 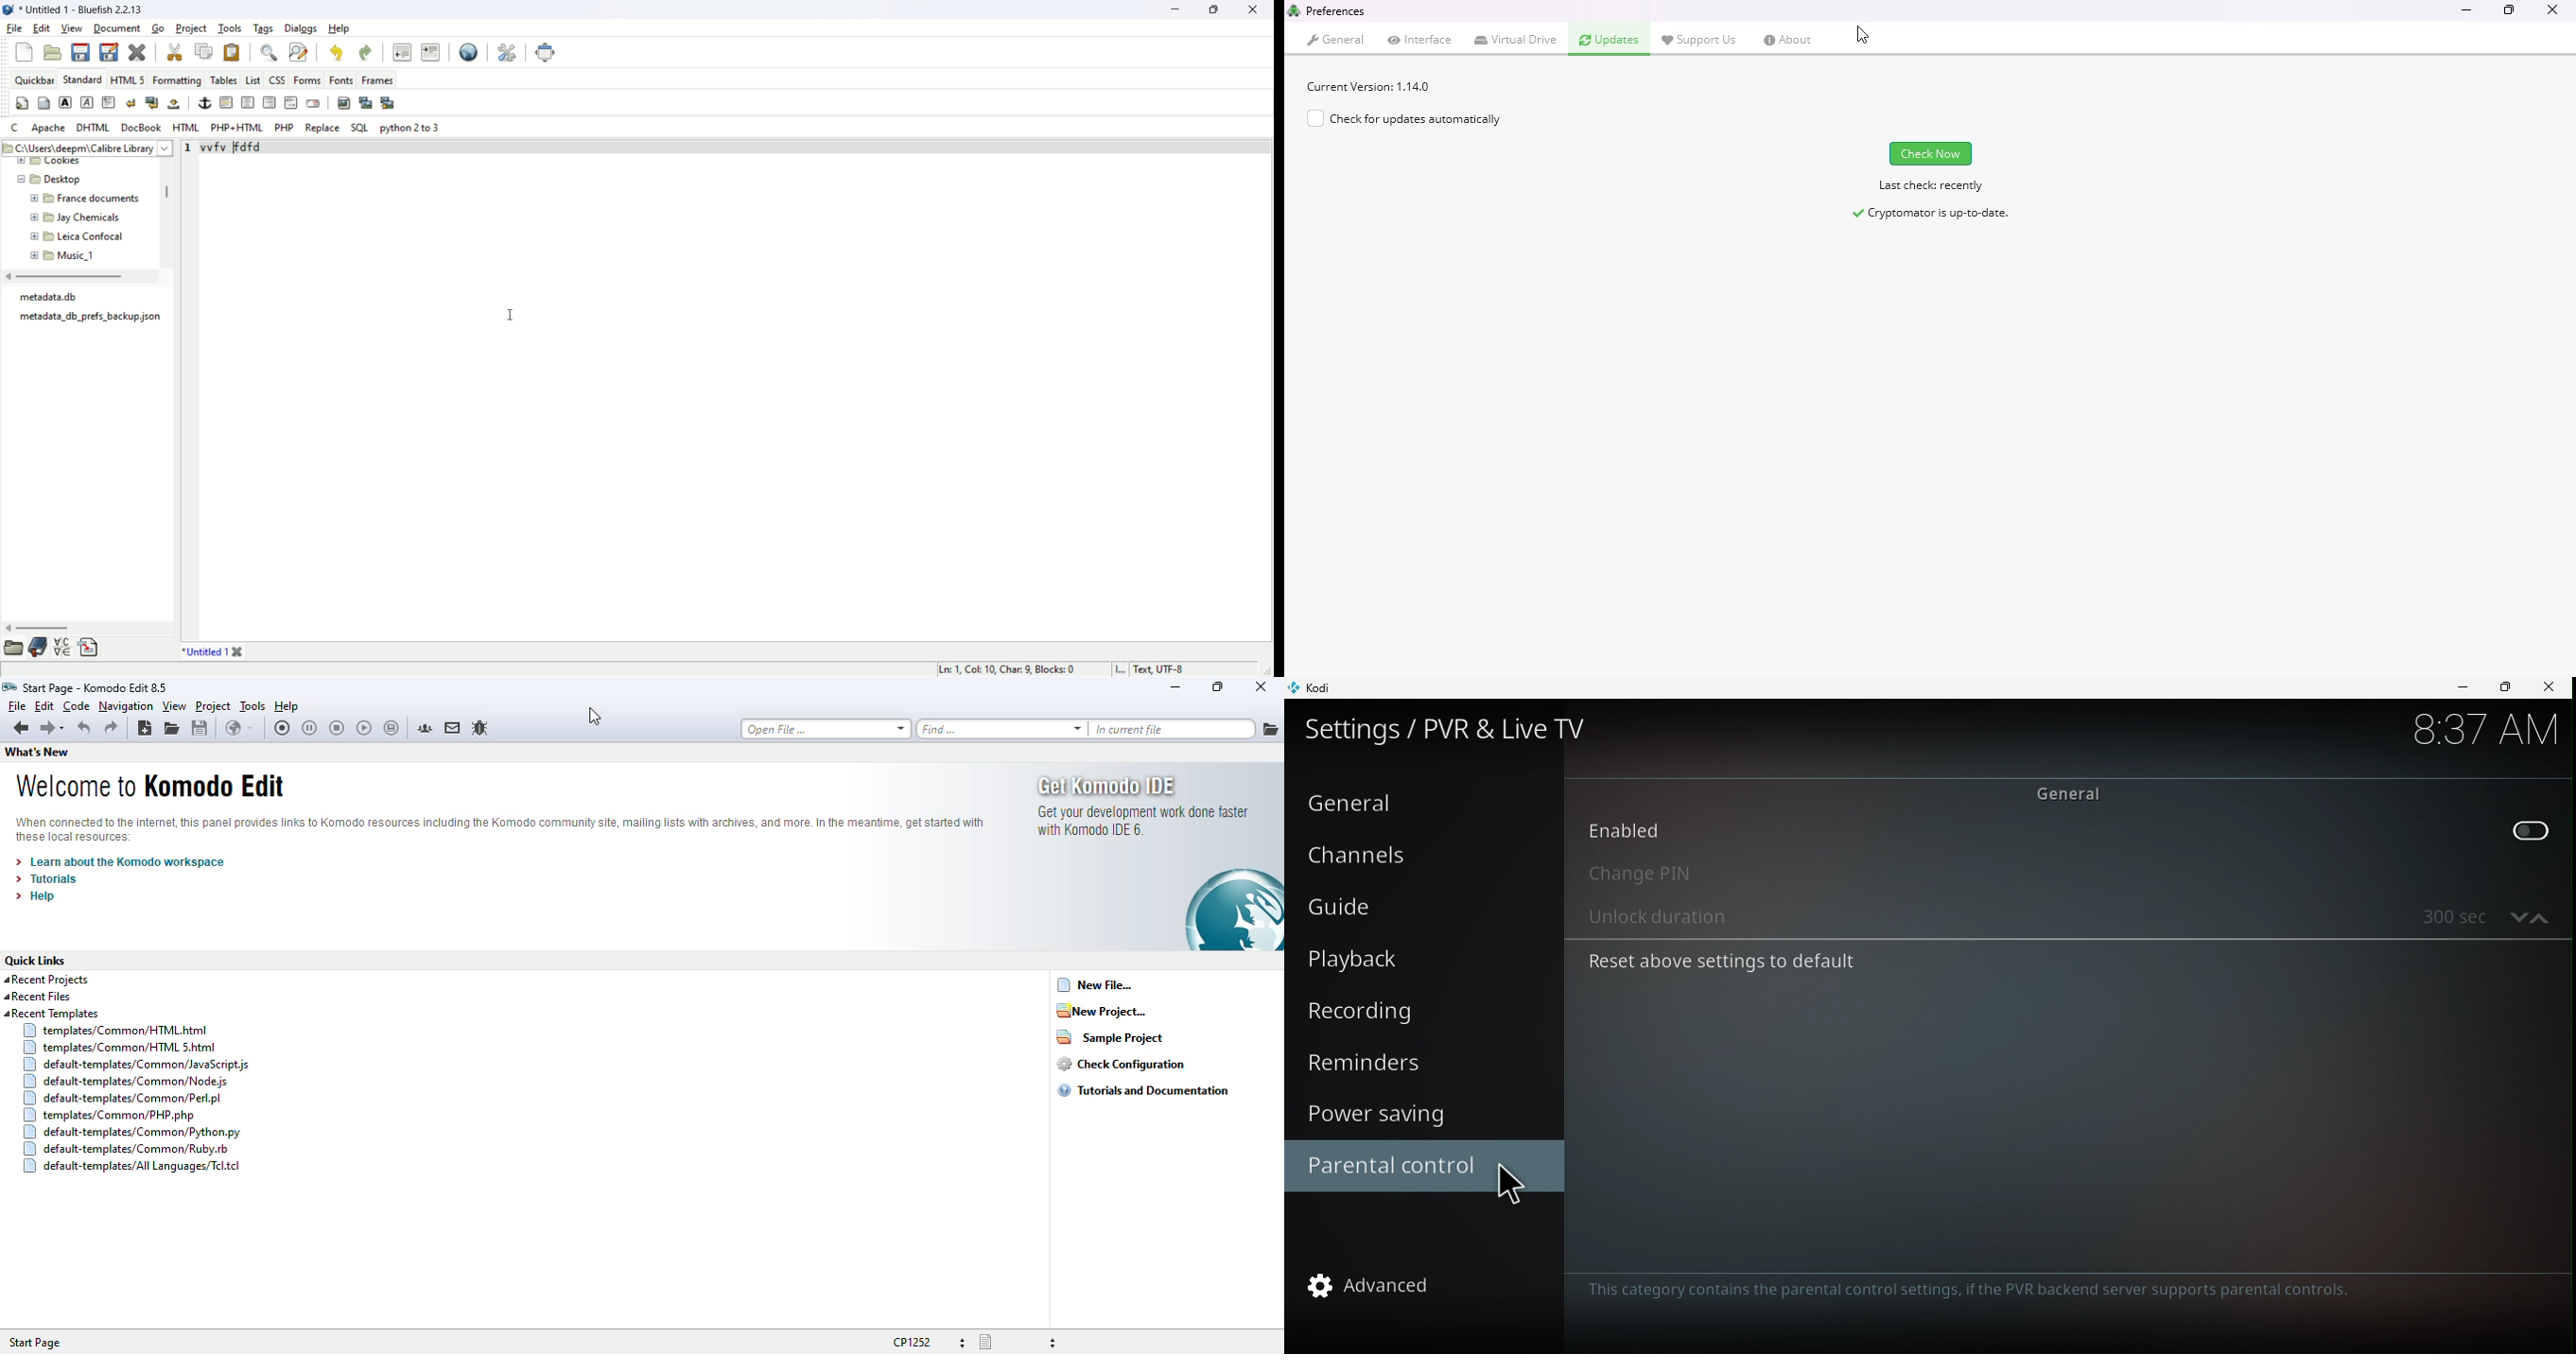 I want to click on css, so click(x=278, y=82).